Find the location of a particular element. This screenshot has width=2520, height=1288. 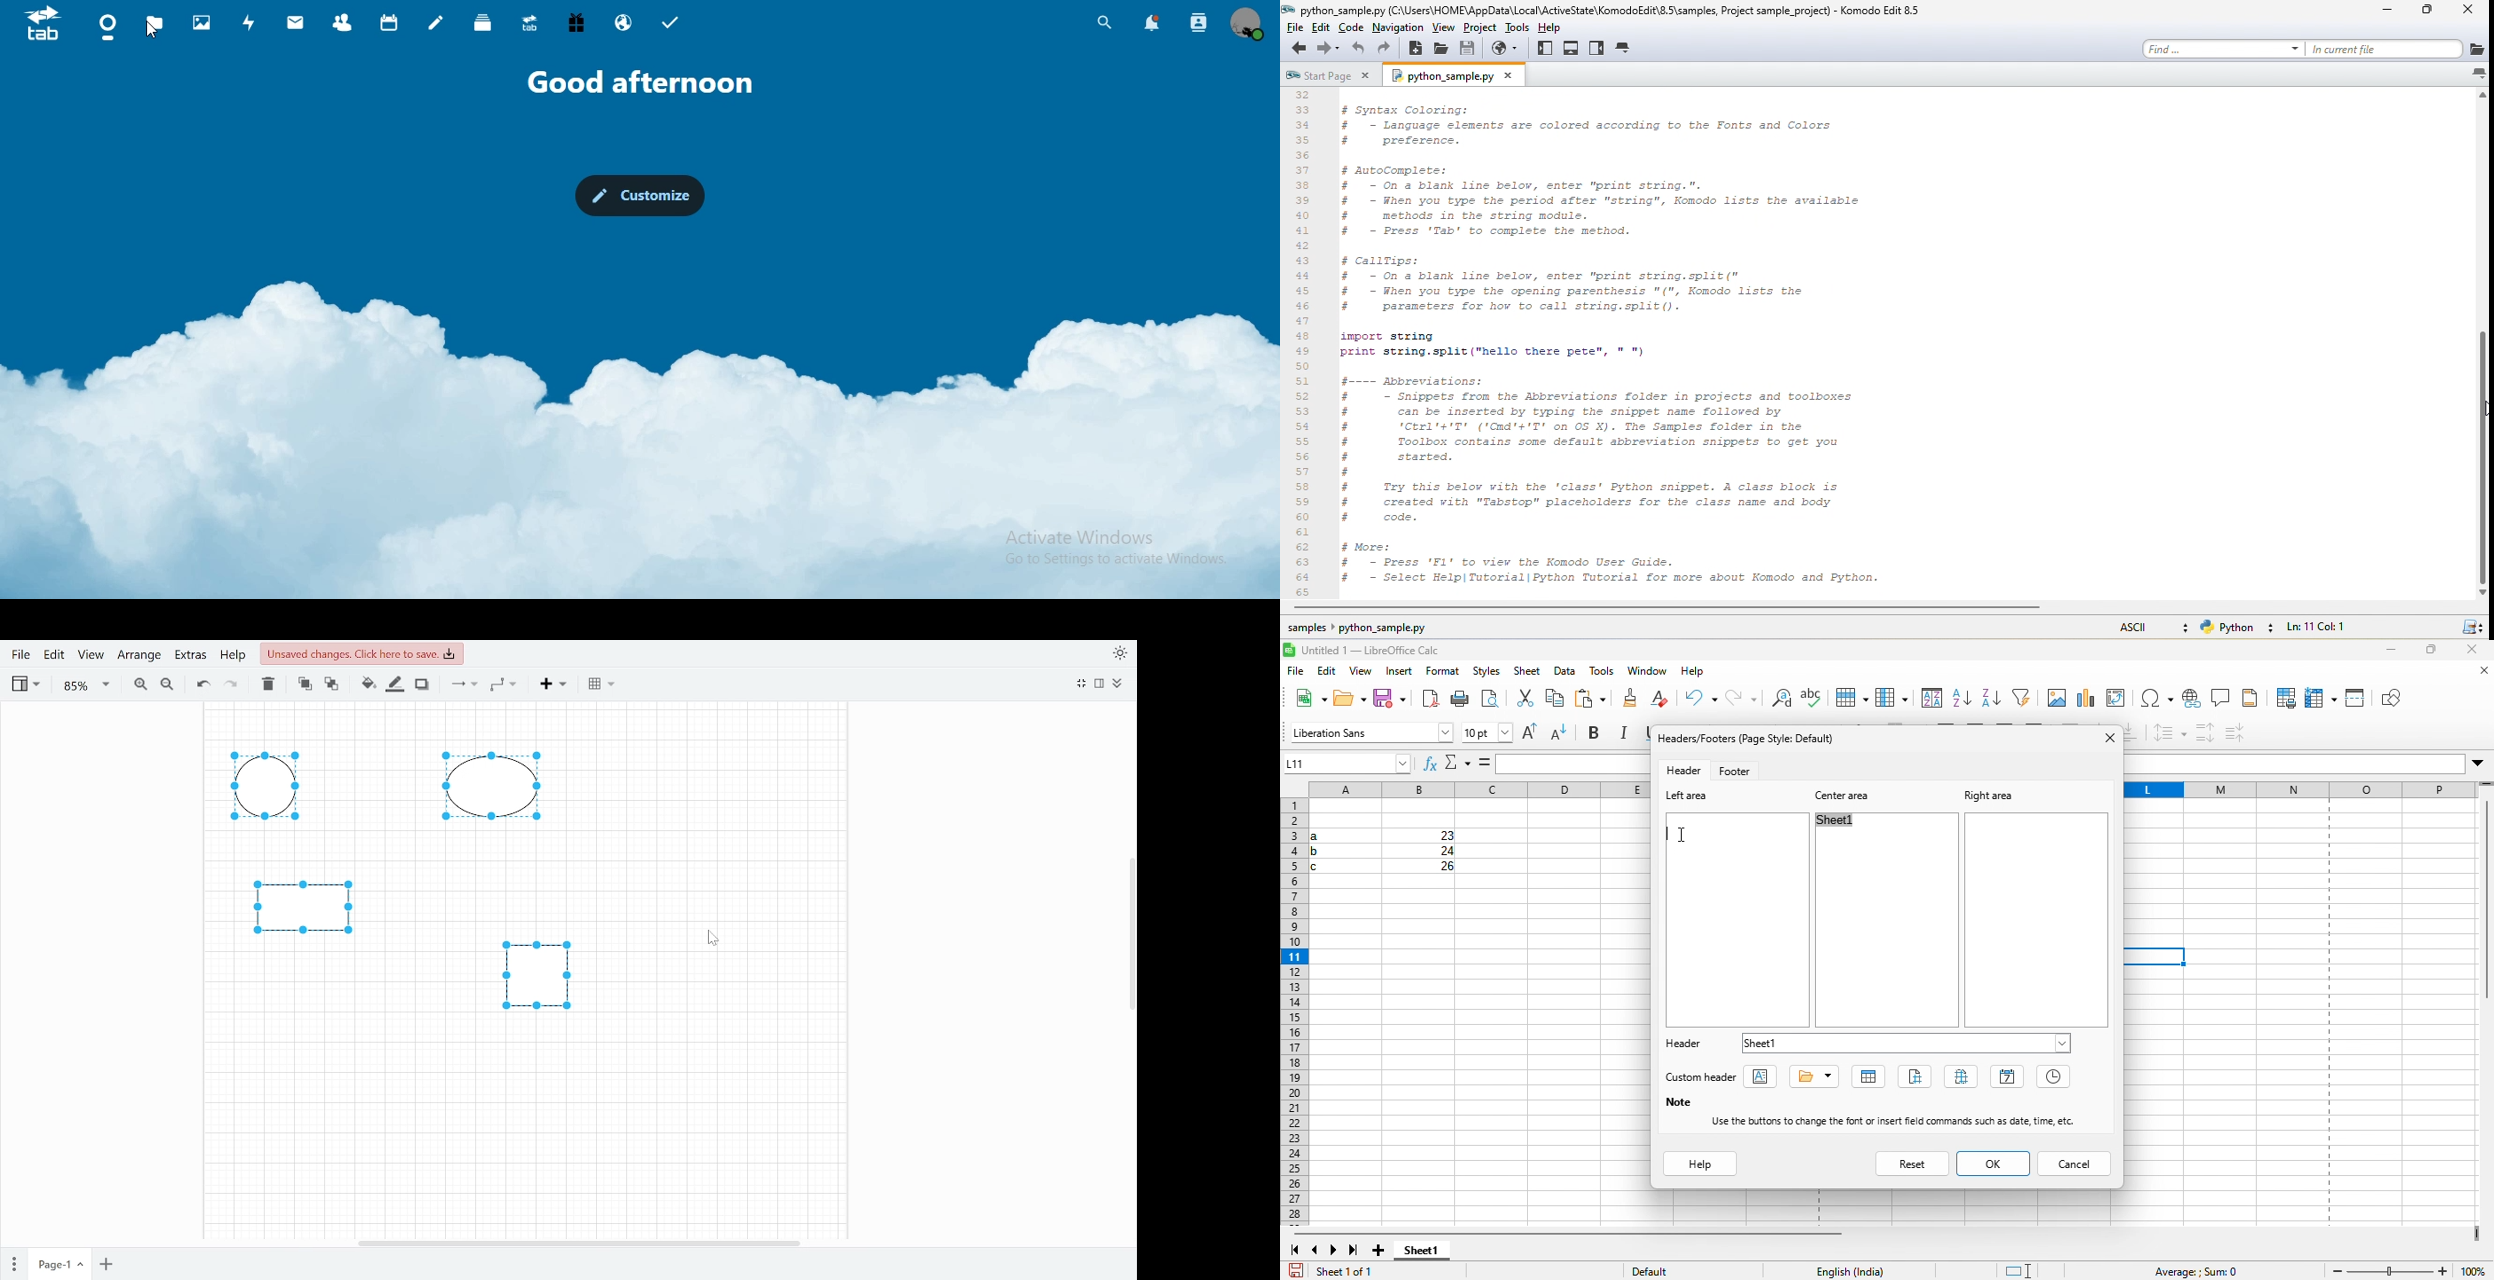

font name is located at coordinates (1371, 732).